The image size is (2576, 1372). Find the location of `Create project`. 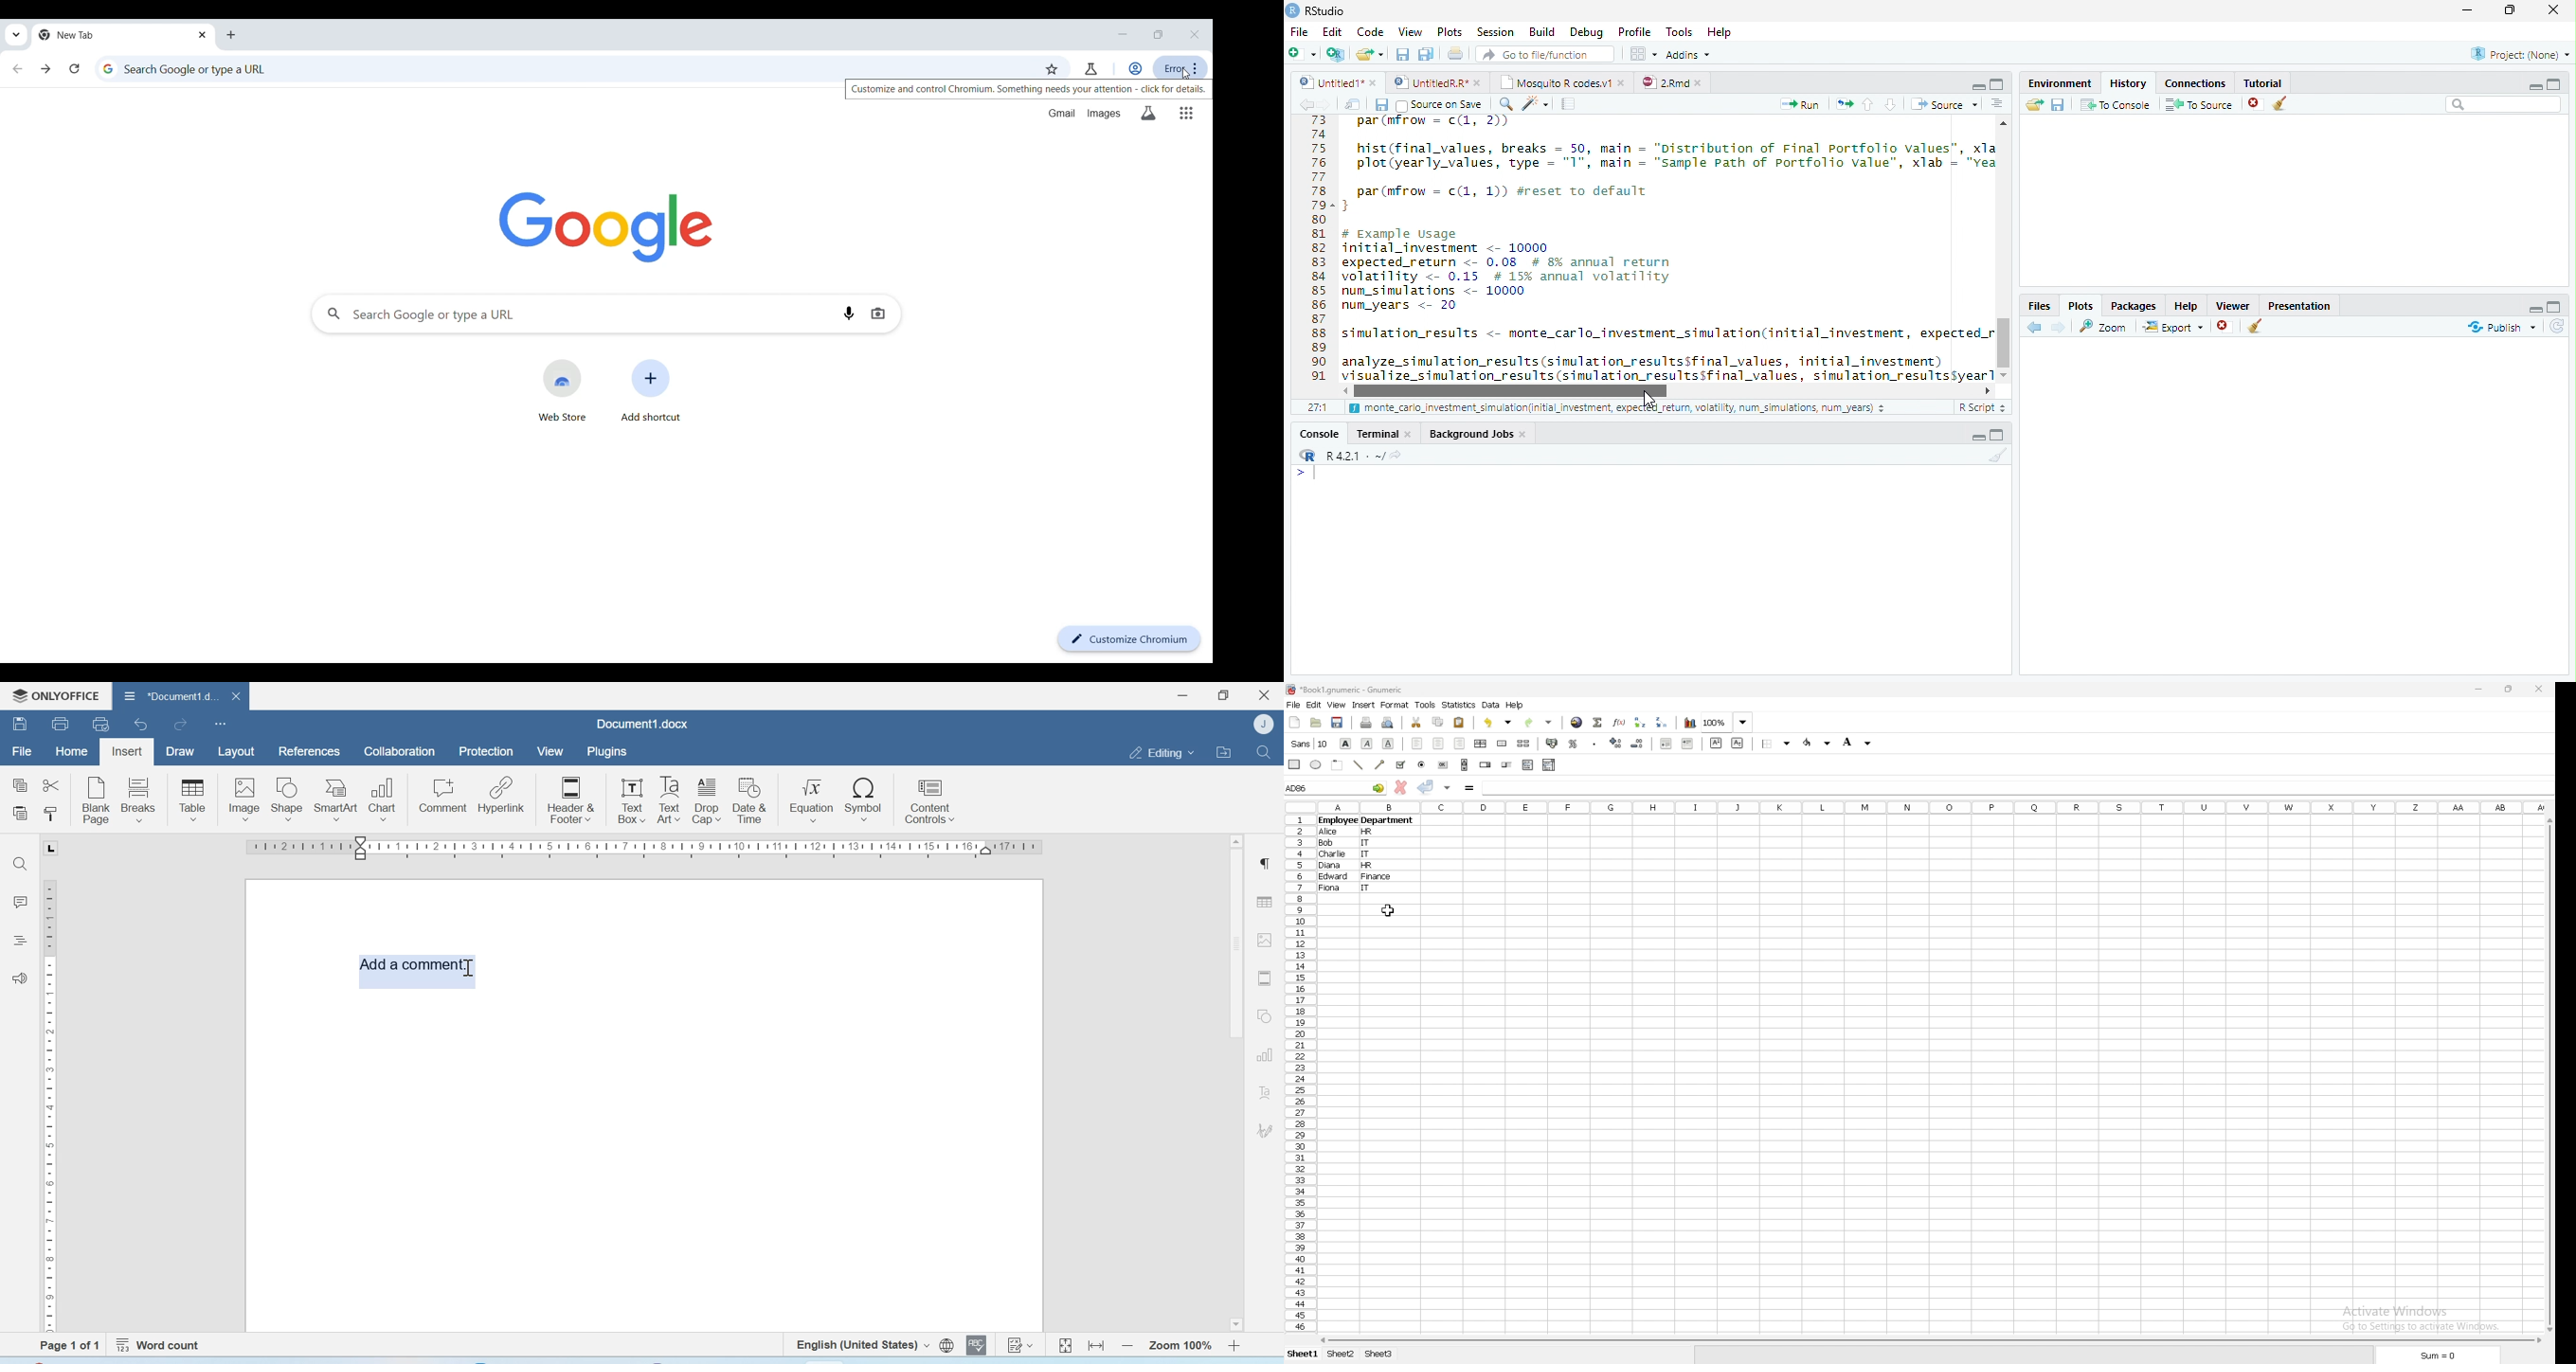

Create project is located at coordinates (1335, 54).